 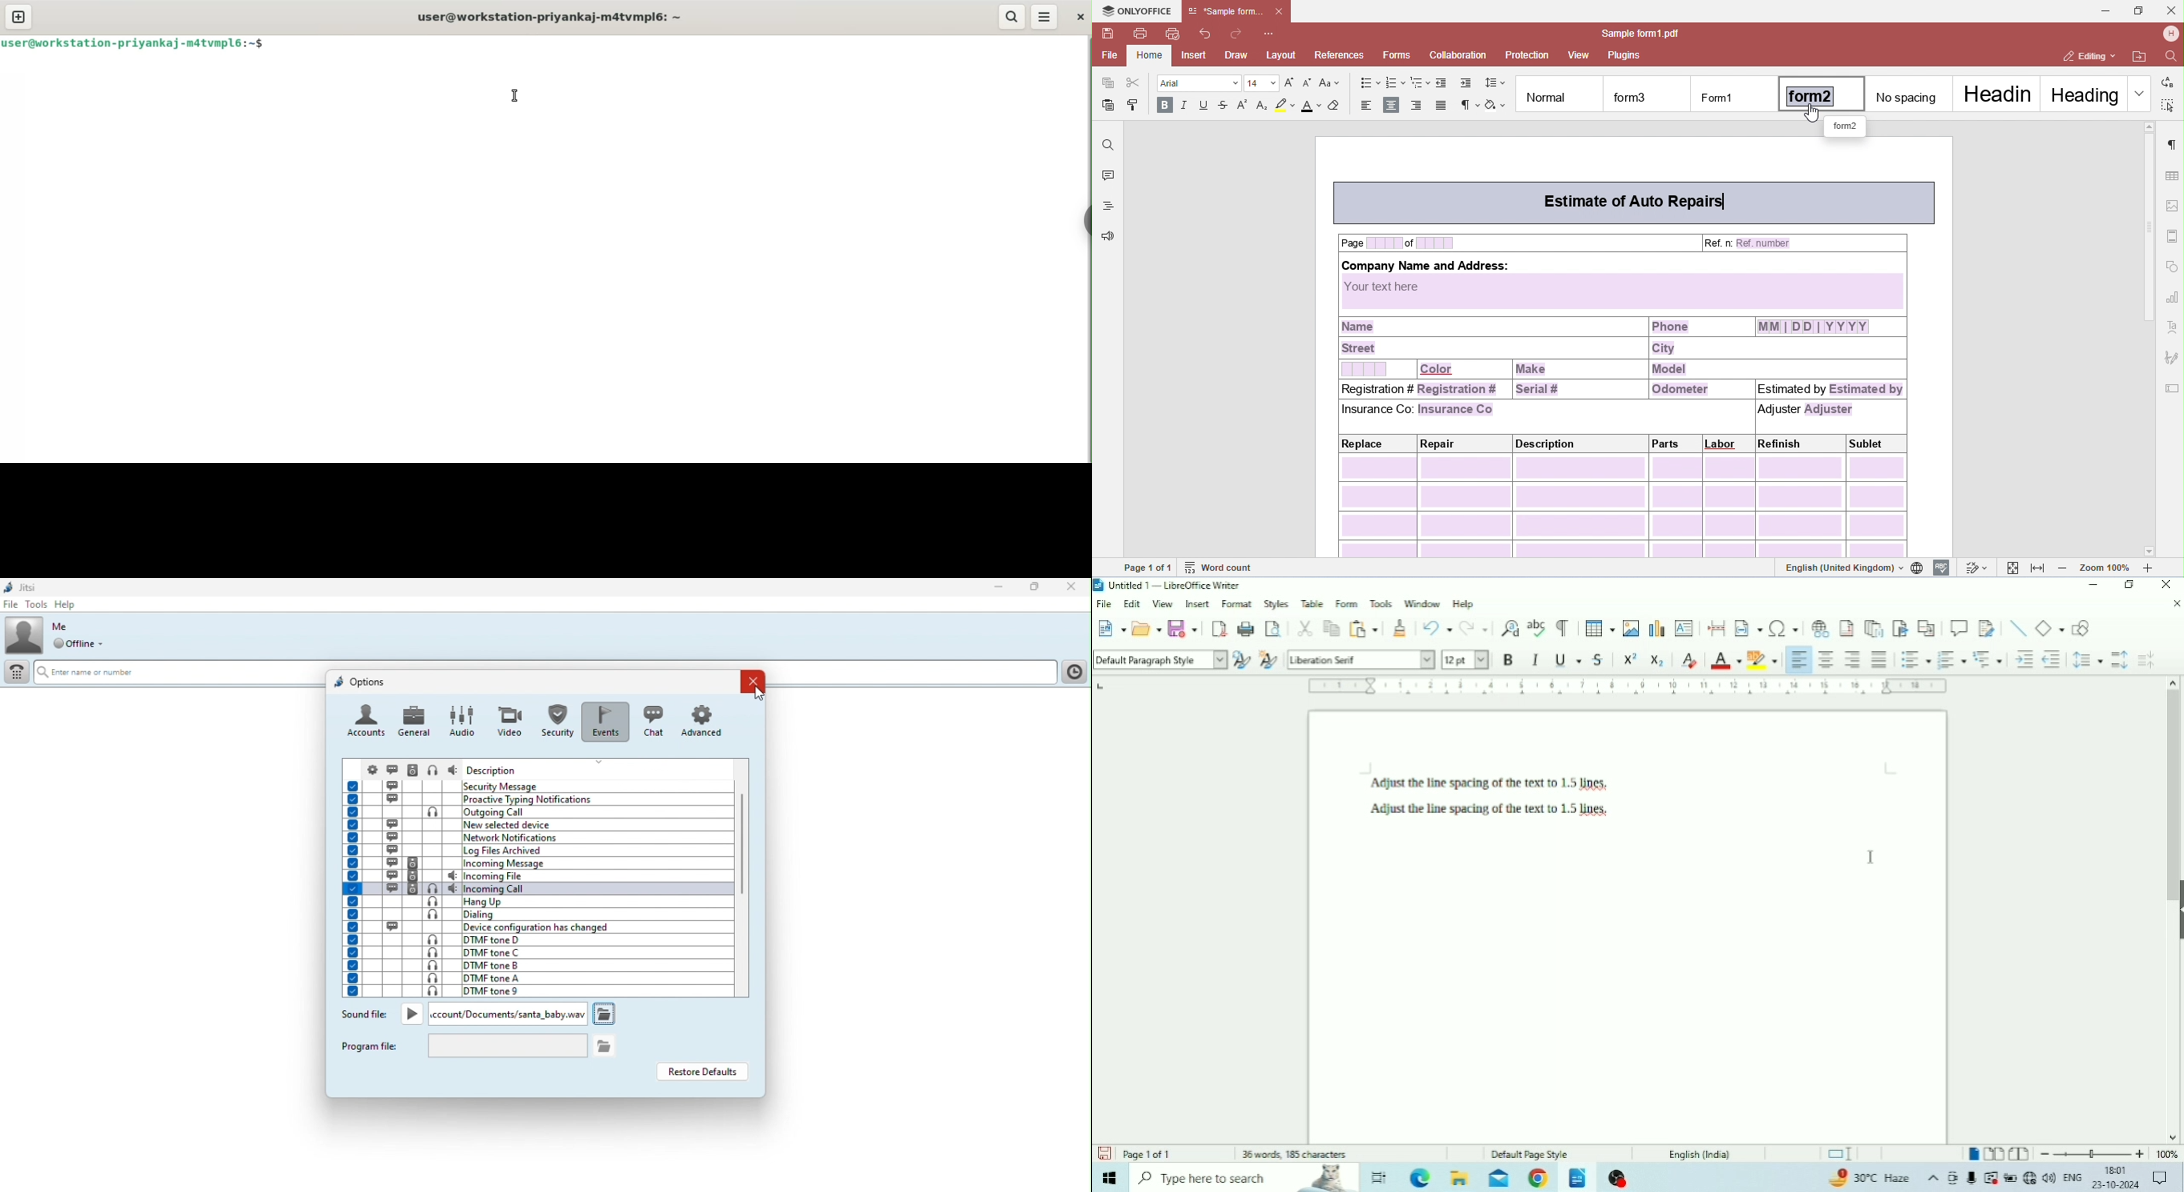 What do you see at coordinates (1184, 629) in the screenshot?
I see `Save` at bounding box center [1184, 629].